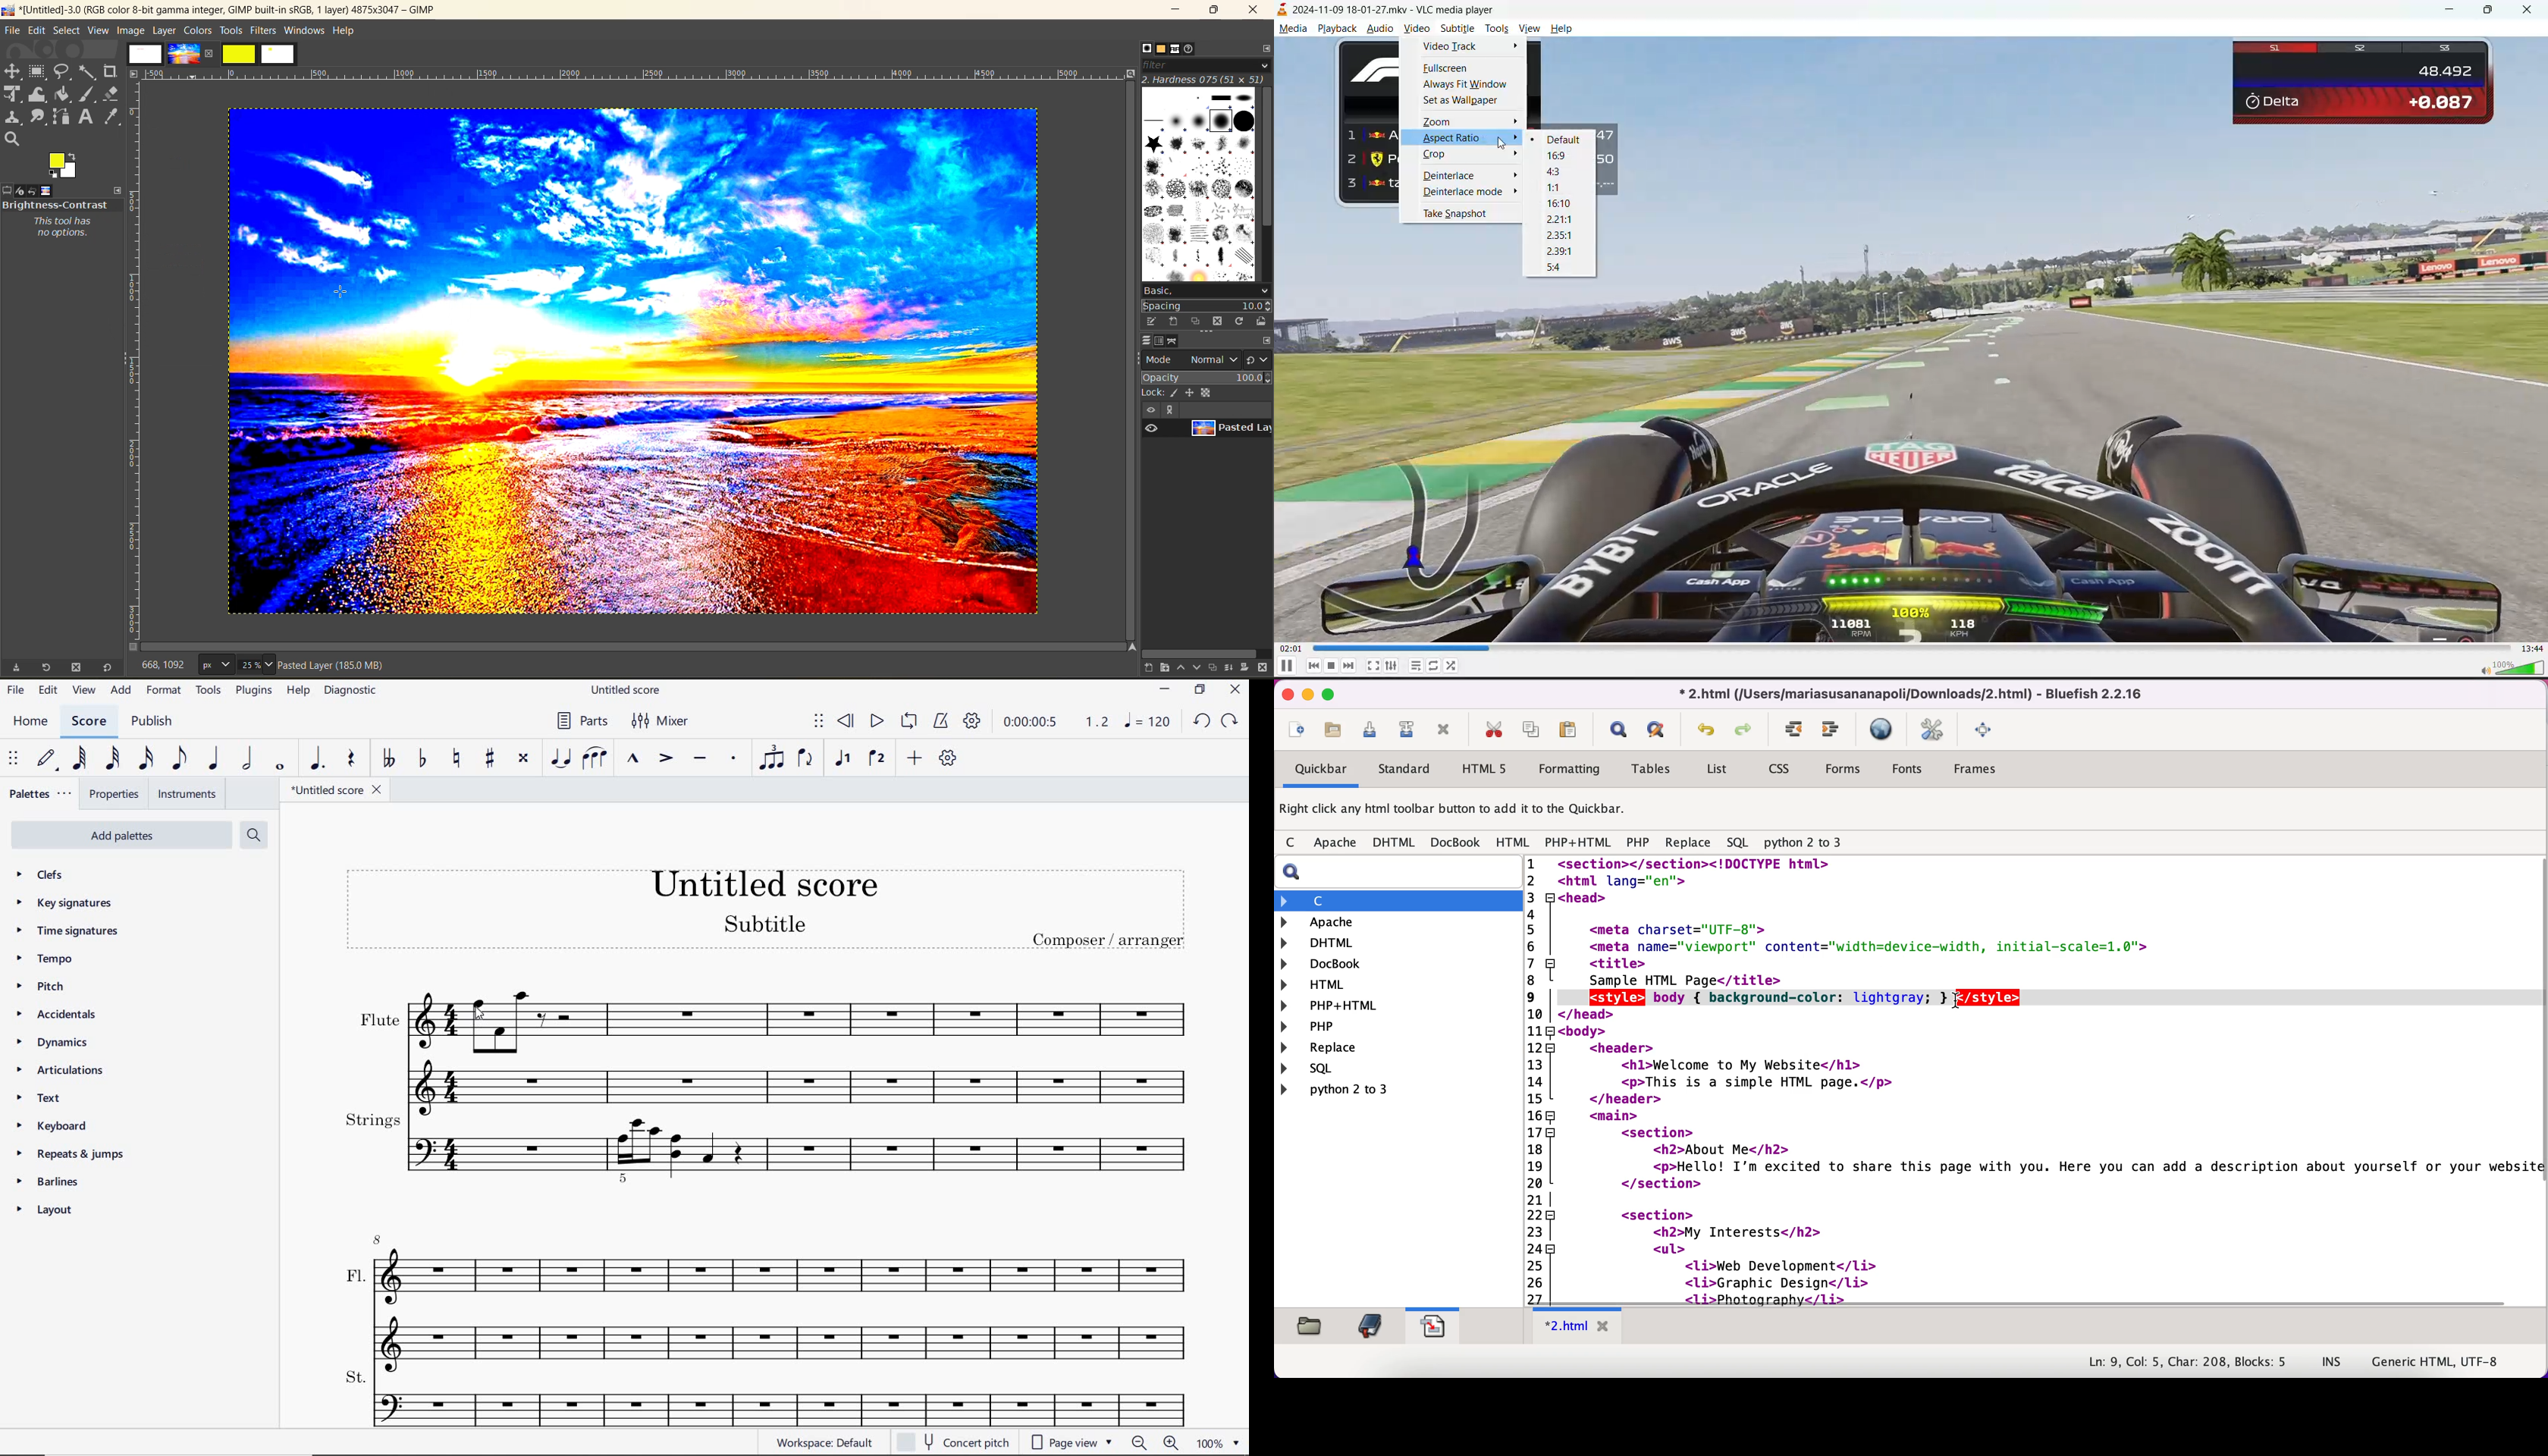 The width and height of the screenshot is (2548, 1456). What do you see at coordinates (55, 204) in the screenshot?
I see `Brightness and contrast` at bounding box center [55, 204].